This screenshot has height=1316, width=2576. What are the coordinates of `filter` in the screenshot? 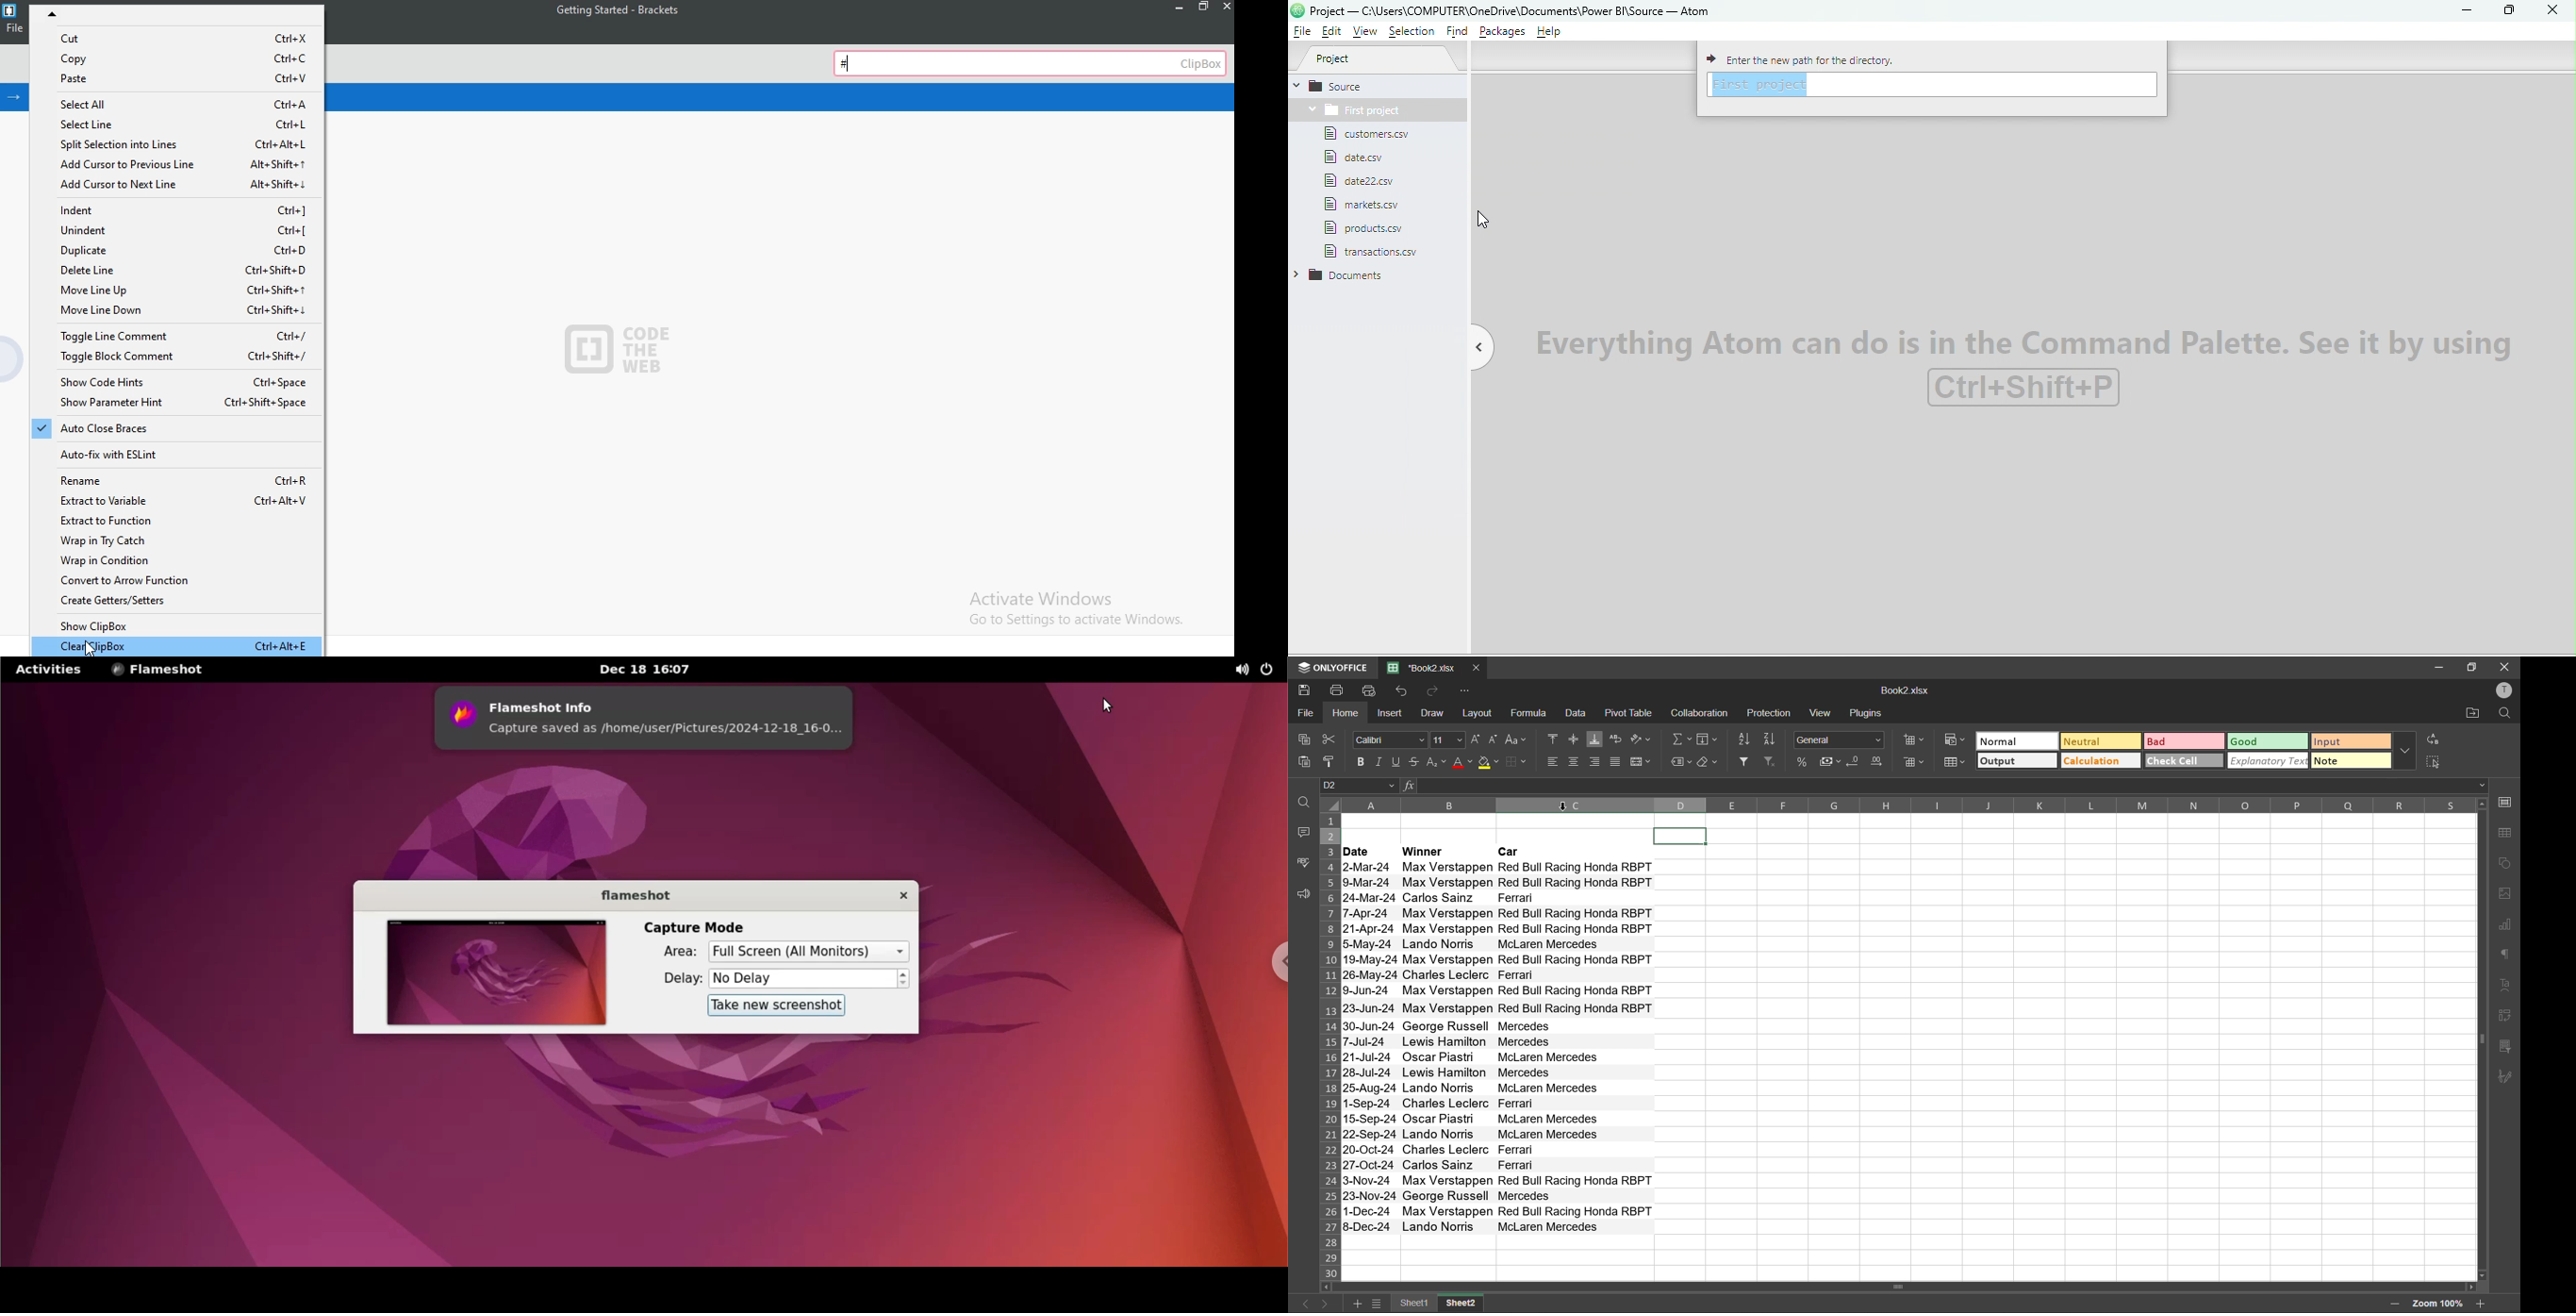 It's located at (1746, 763).